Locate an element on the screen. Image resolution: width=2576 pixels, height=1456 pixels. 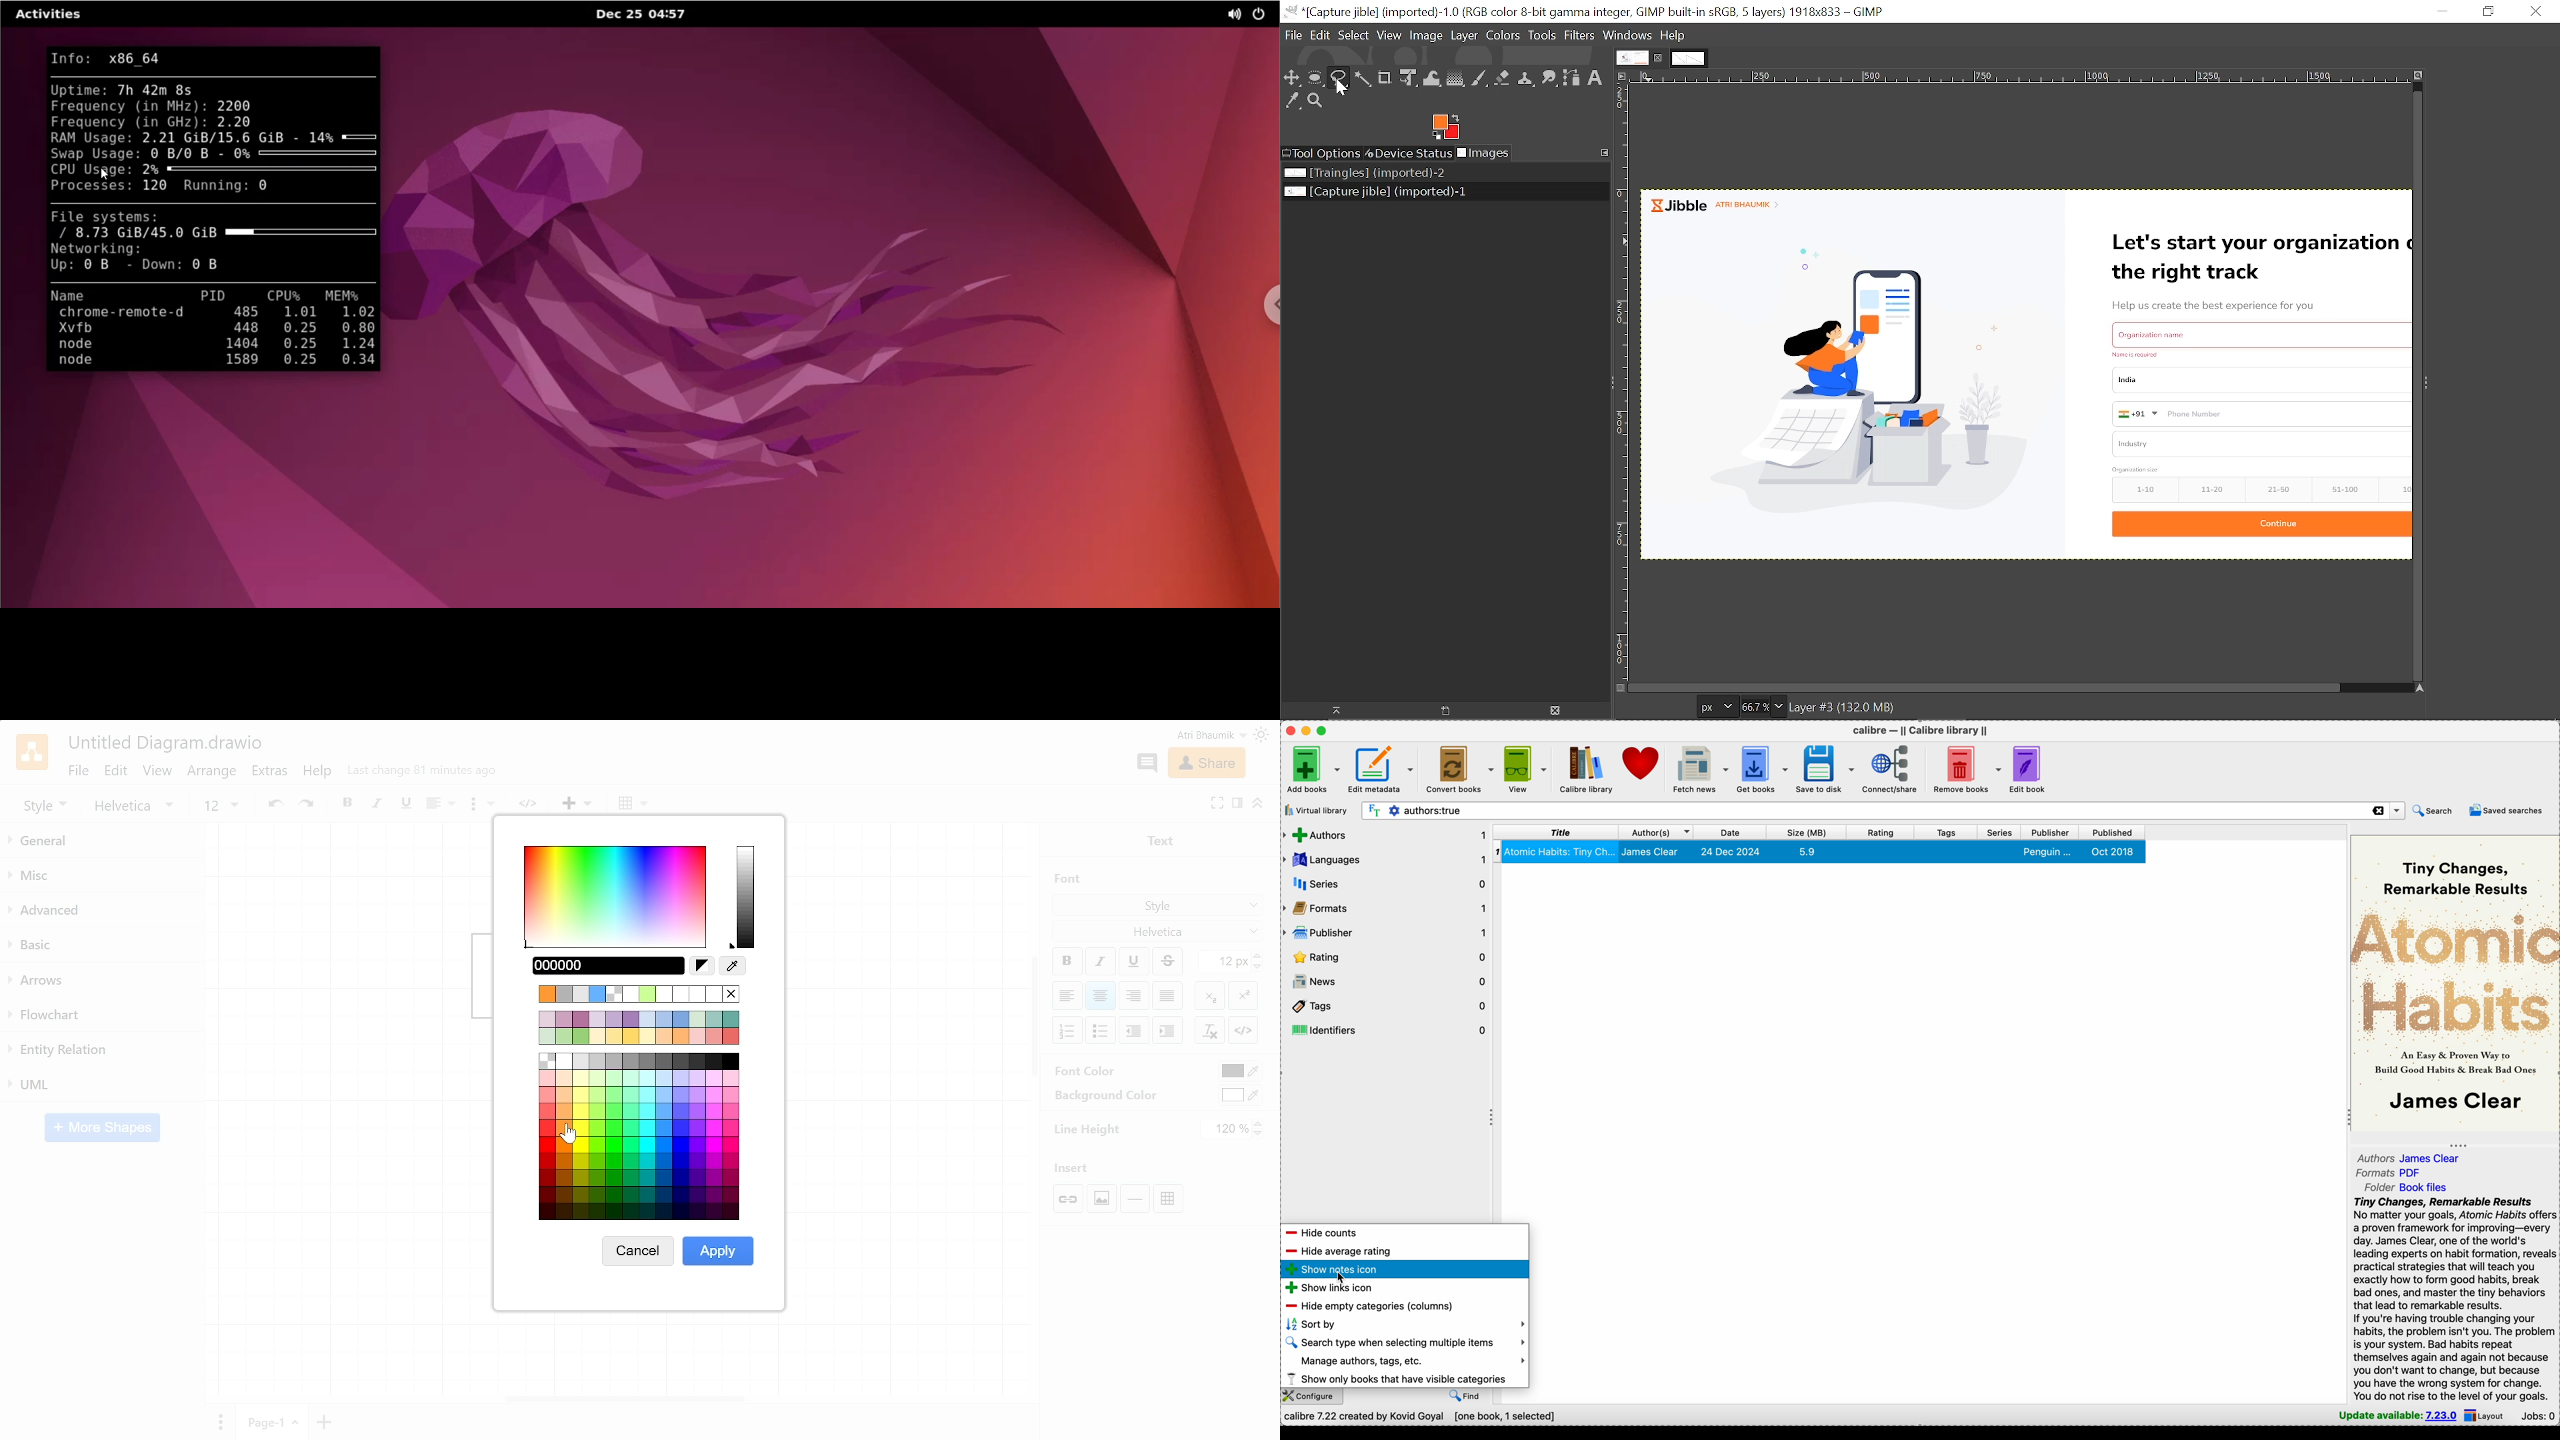
Text is located at coordinates (1156, 839).